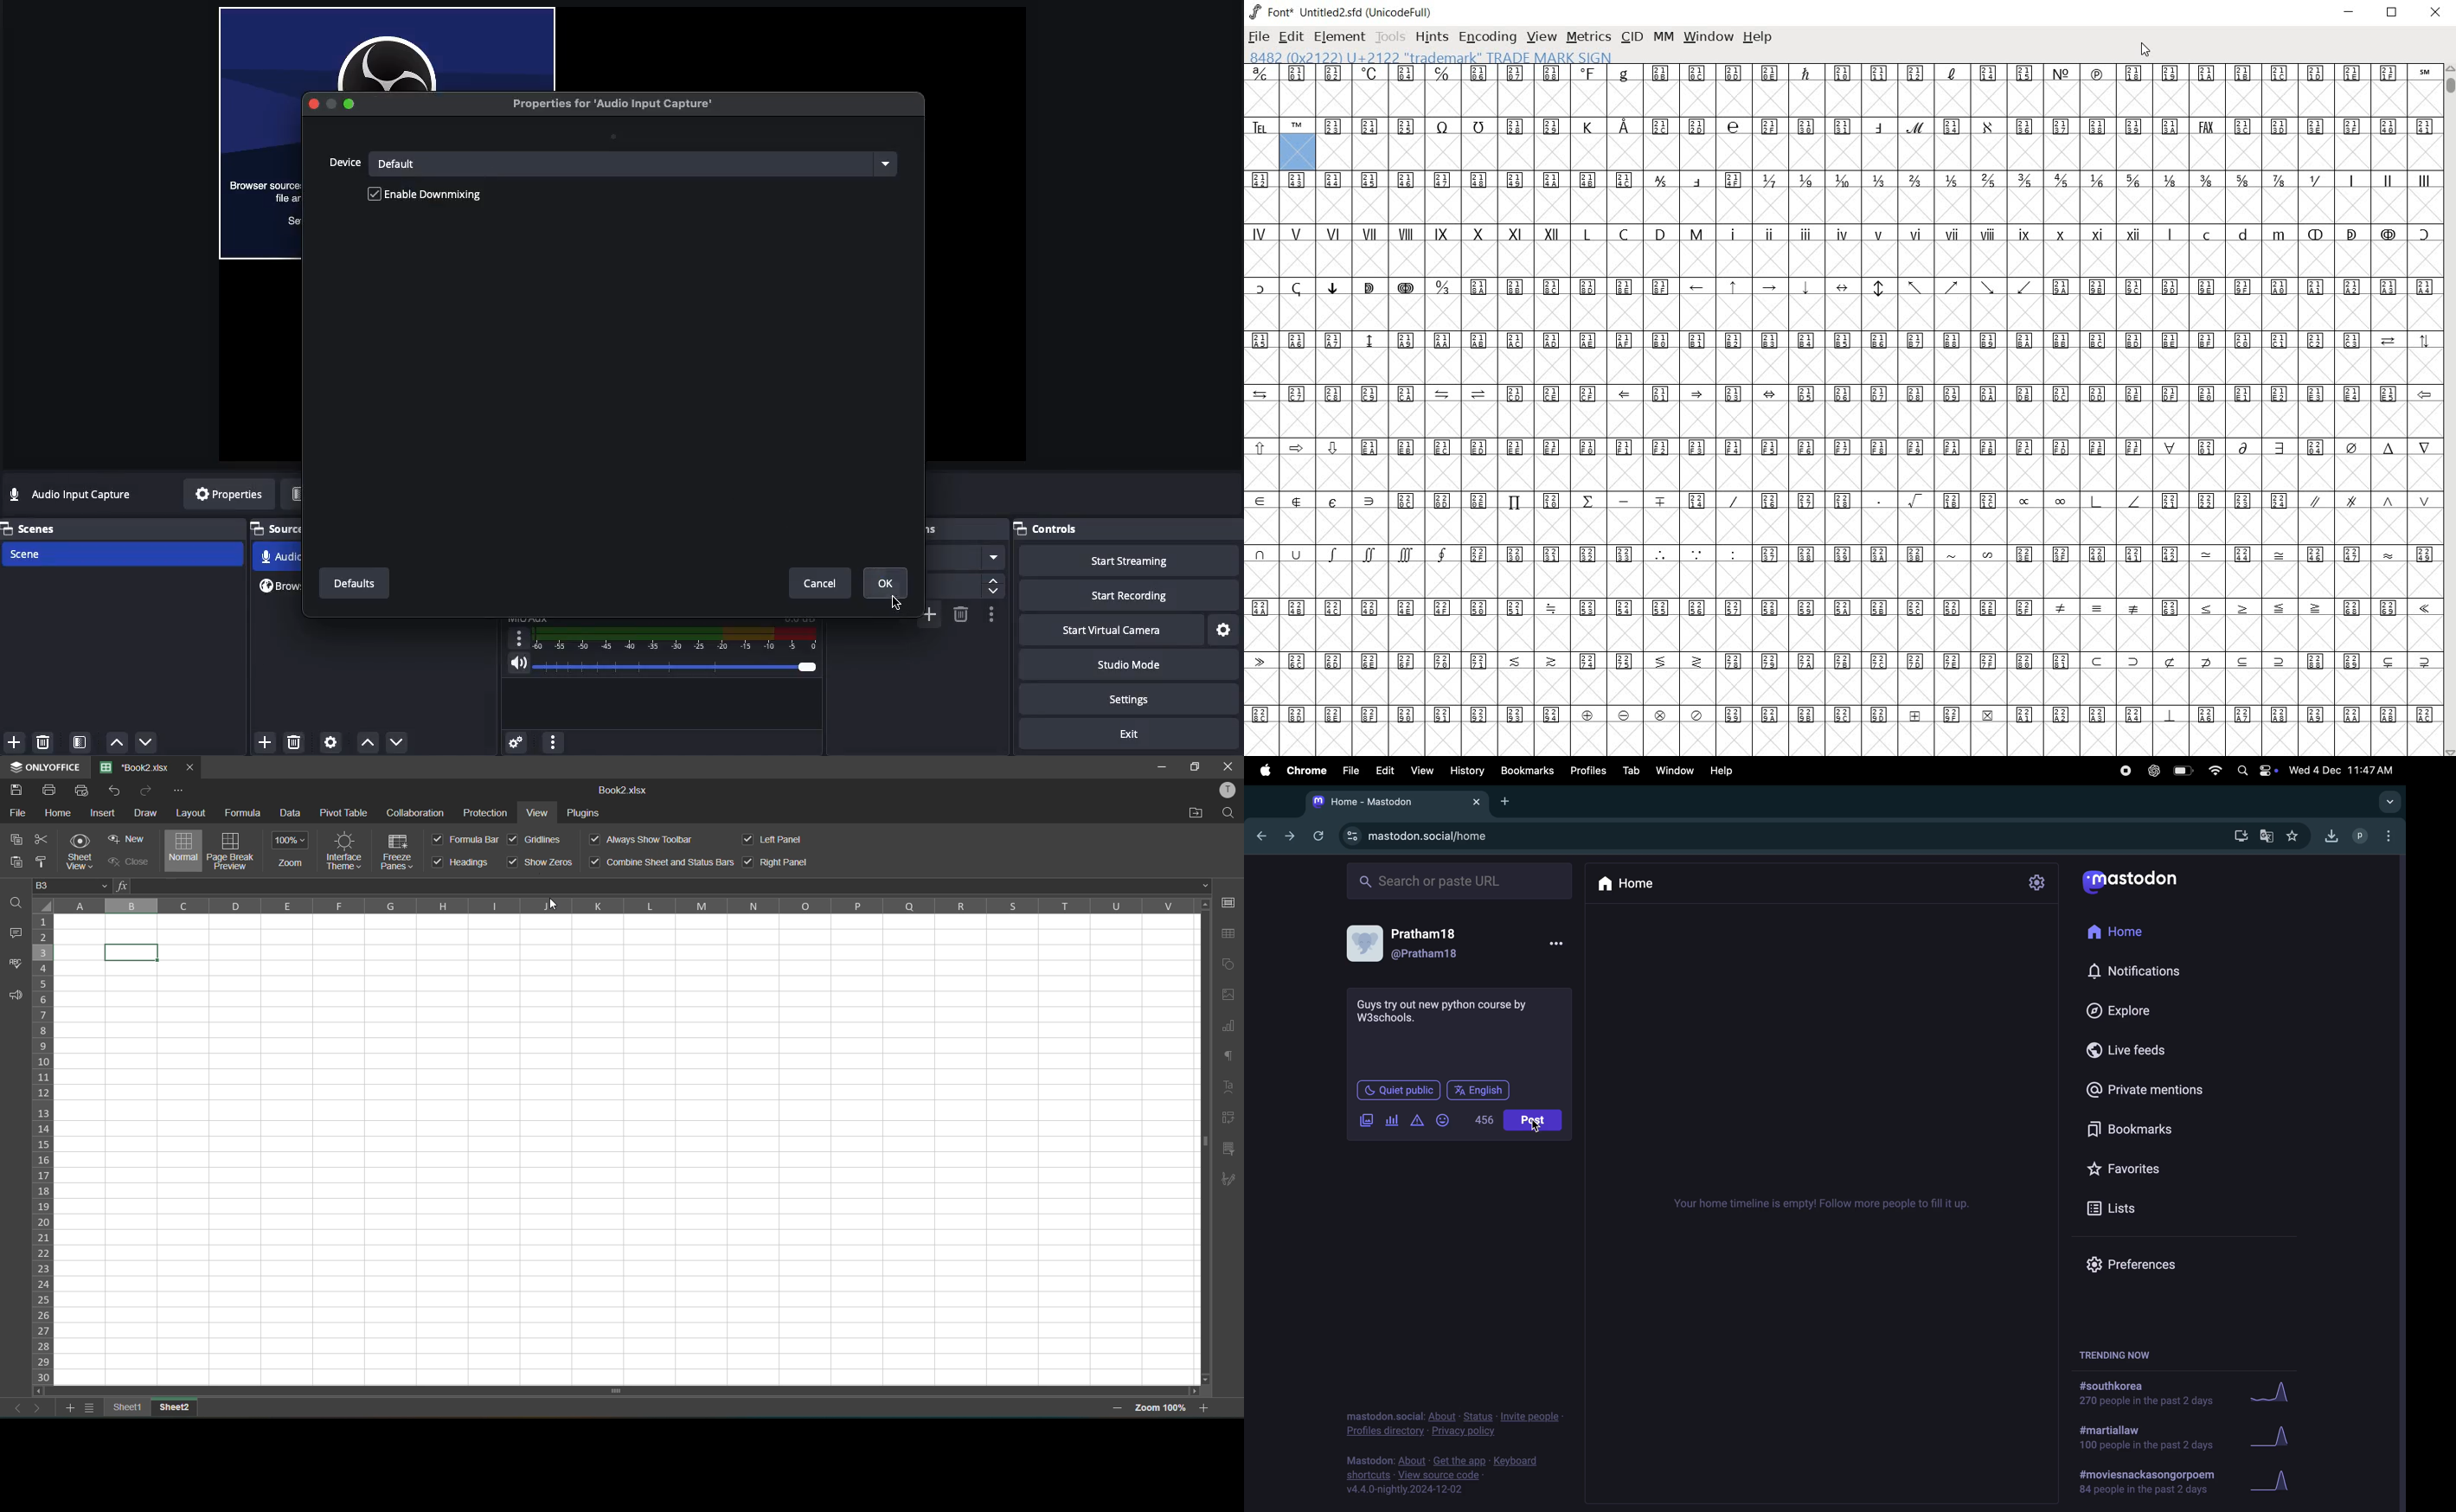 This screenshot has width=2464, height=1512. What do you see at coordinates (961, 615) in the screenshot?
I see `Remove` at bounding box center [961, 615].